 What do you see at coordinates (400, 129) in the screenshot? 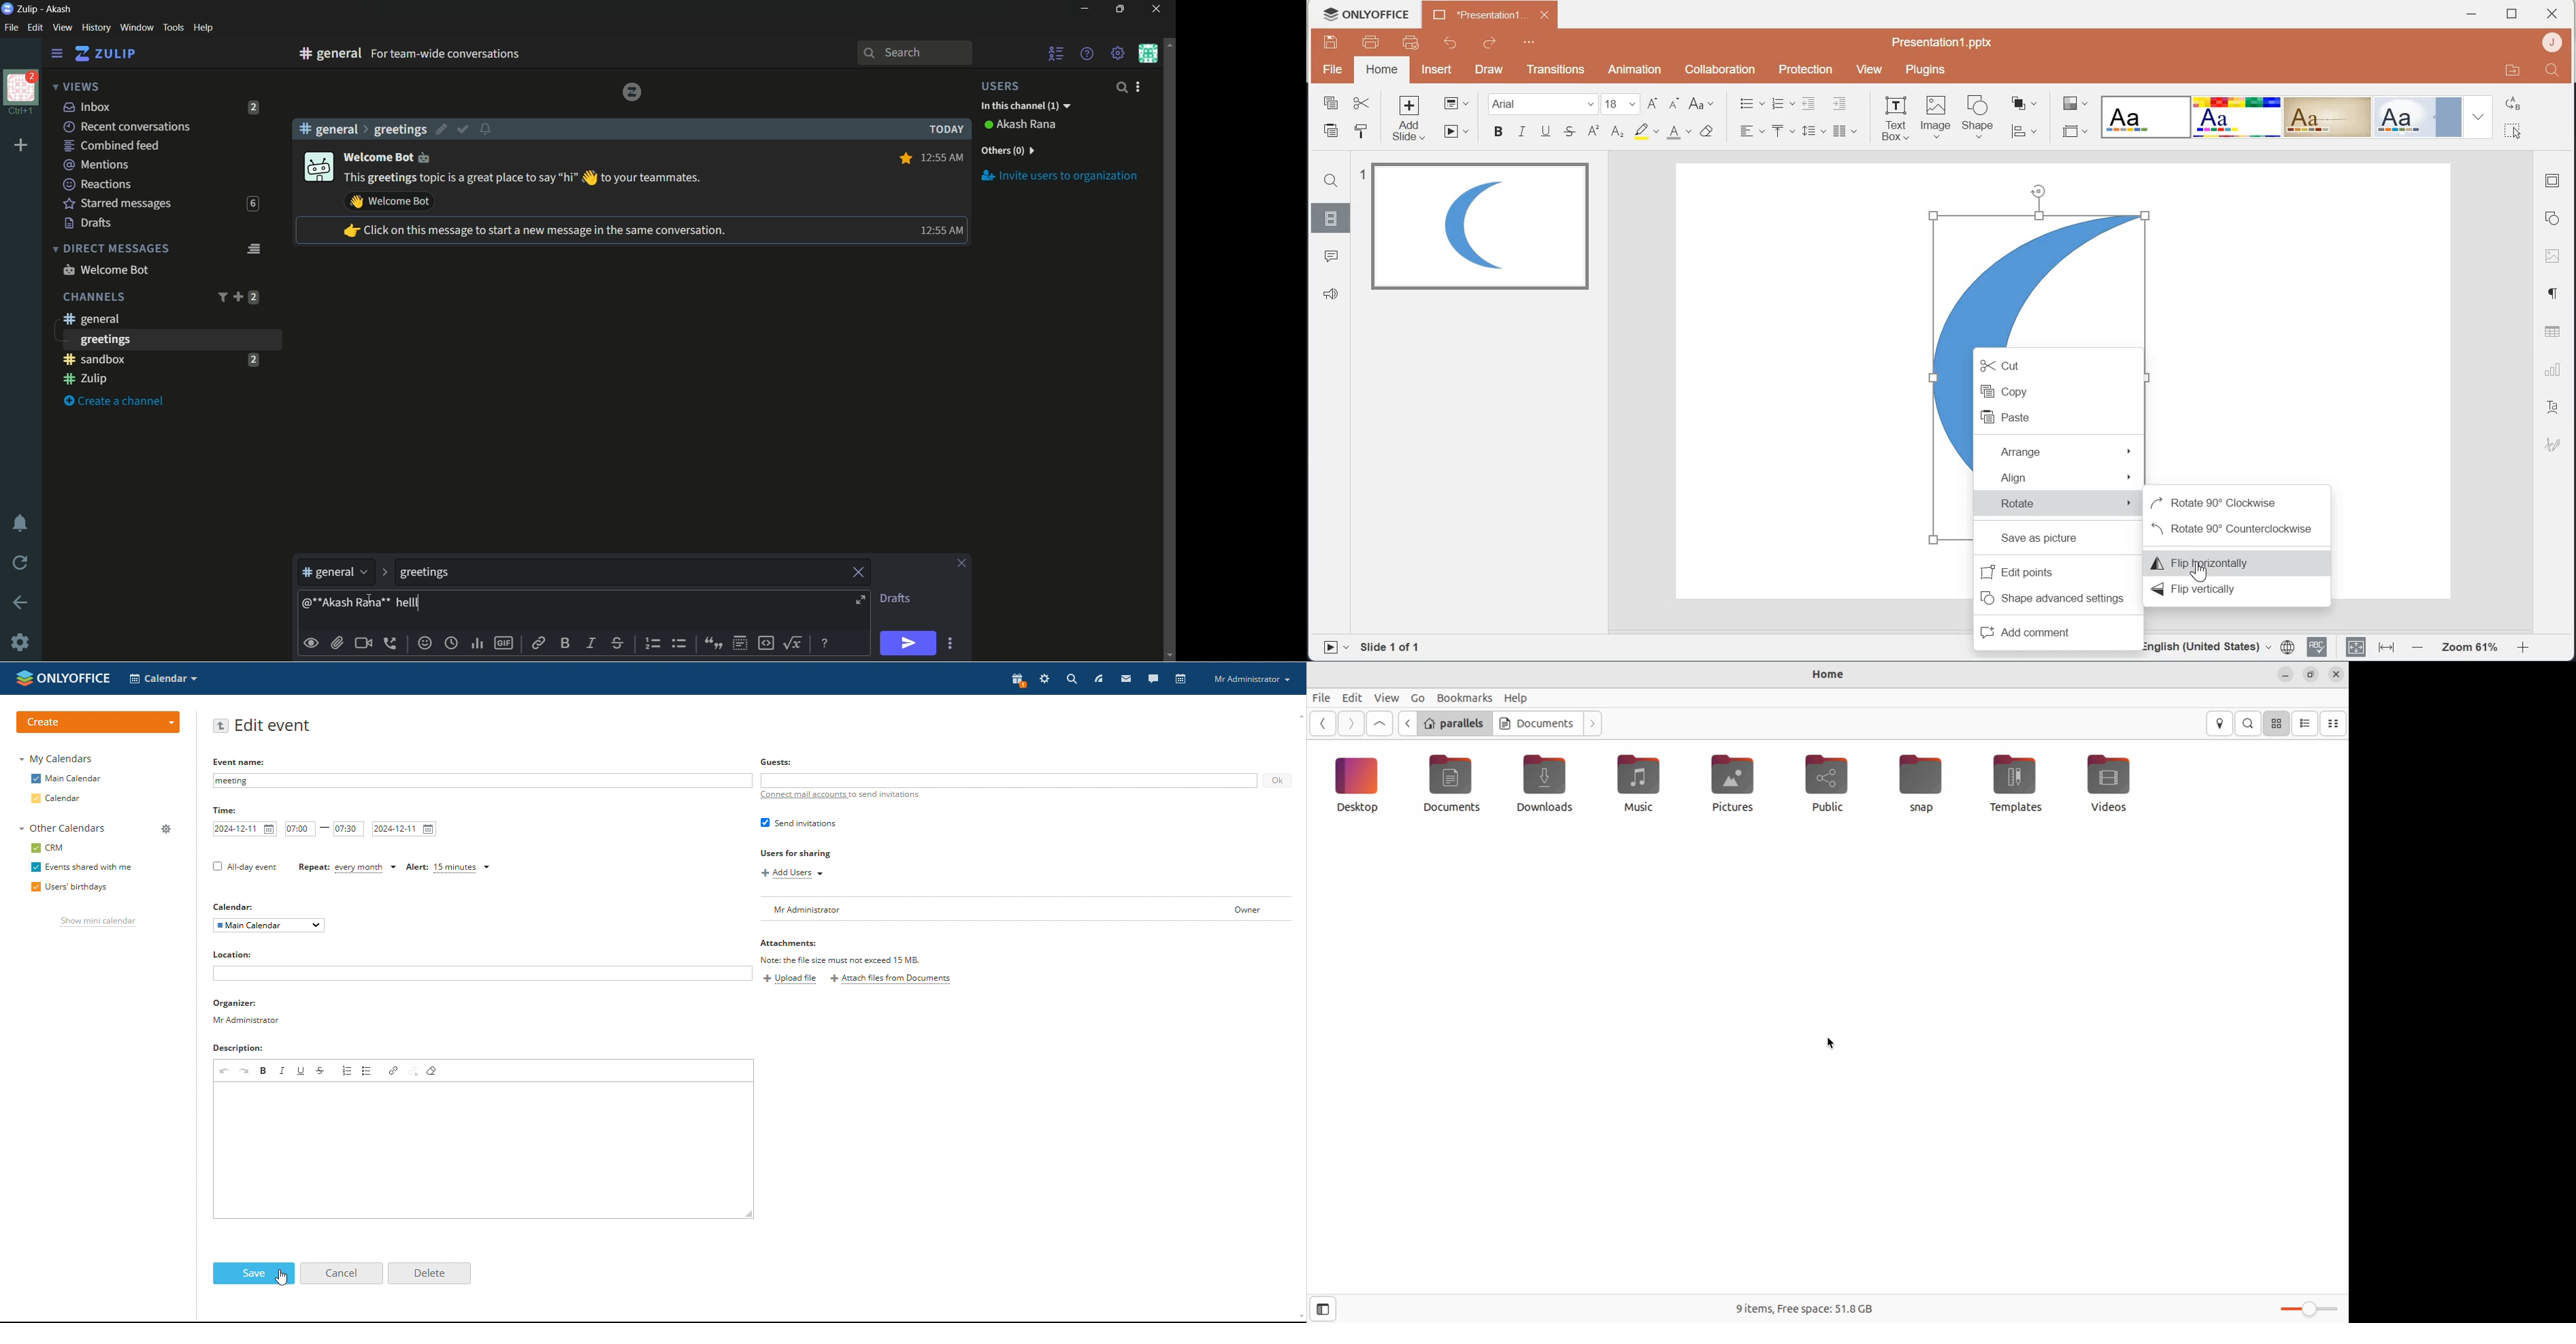
I see `greetings` at bounding box center [400, 129].